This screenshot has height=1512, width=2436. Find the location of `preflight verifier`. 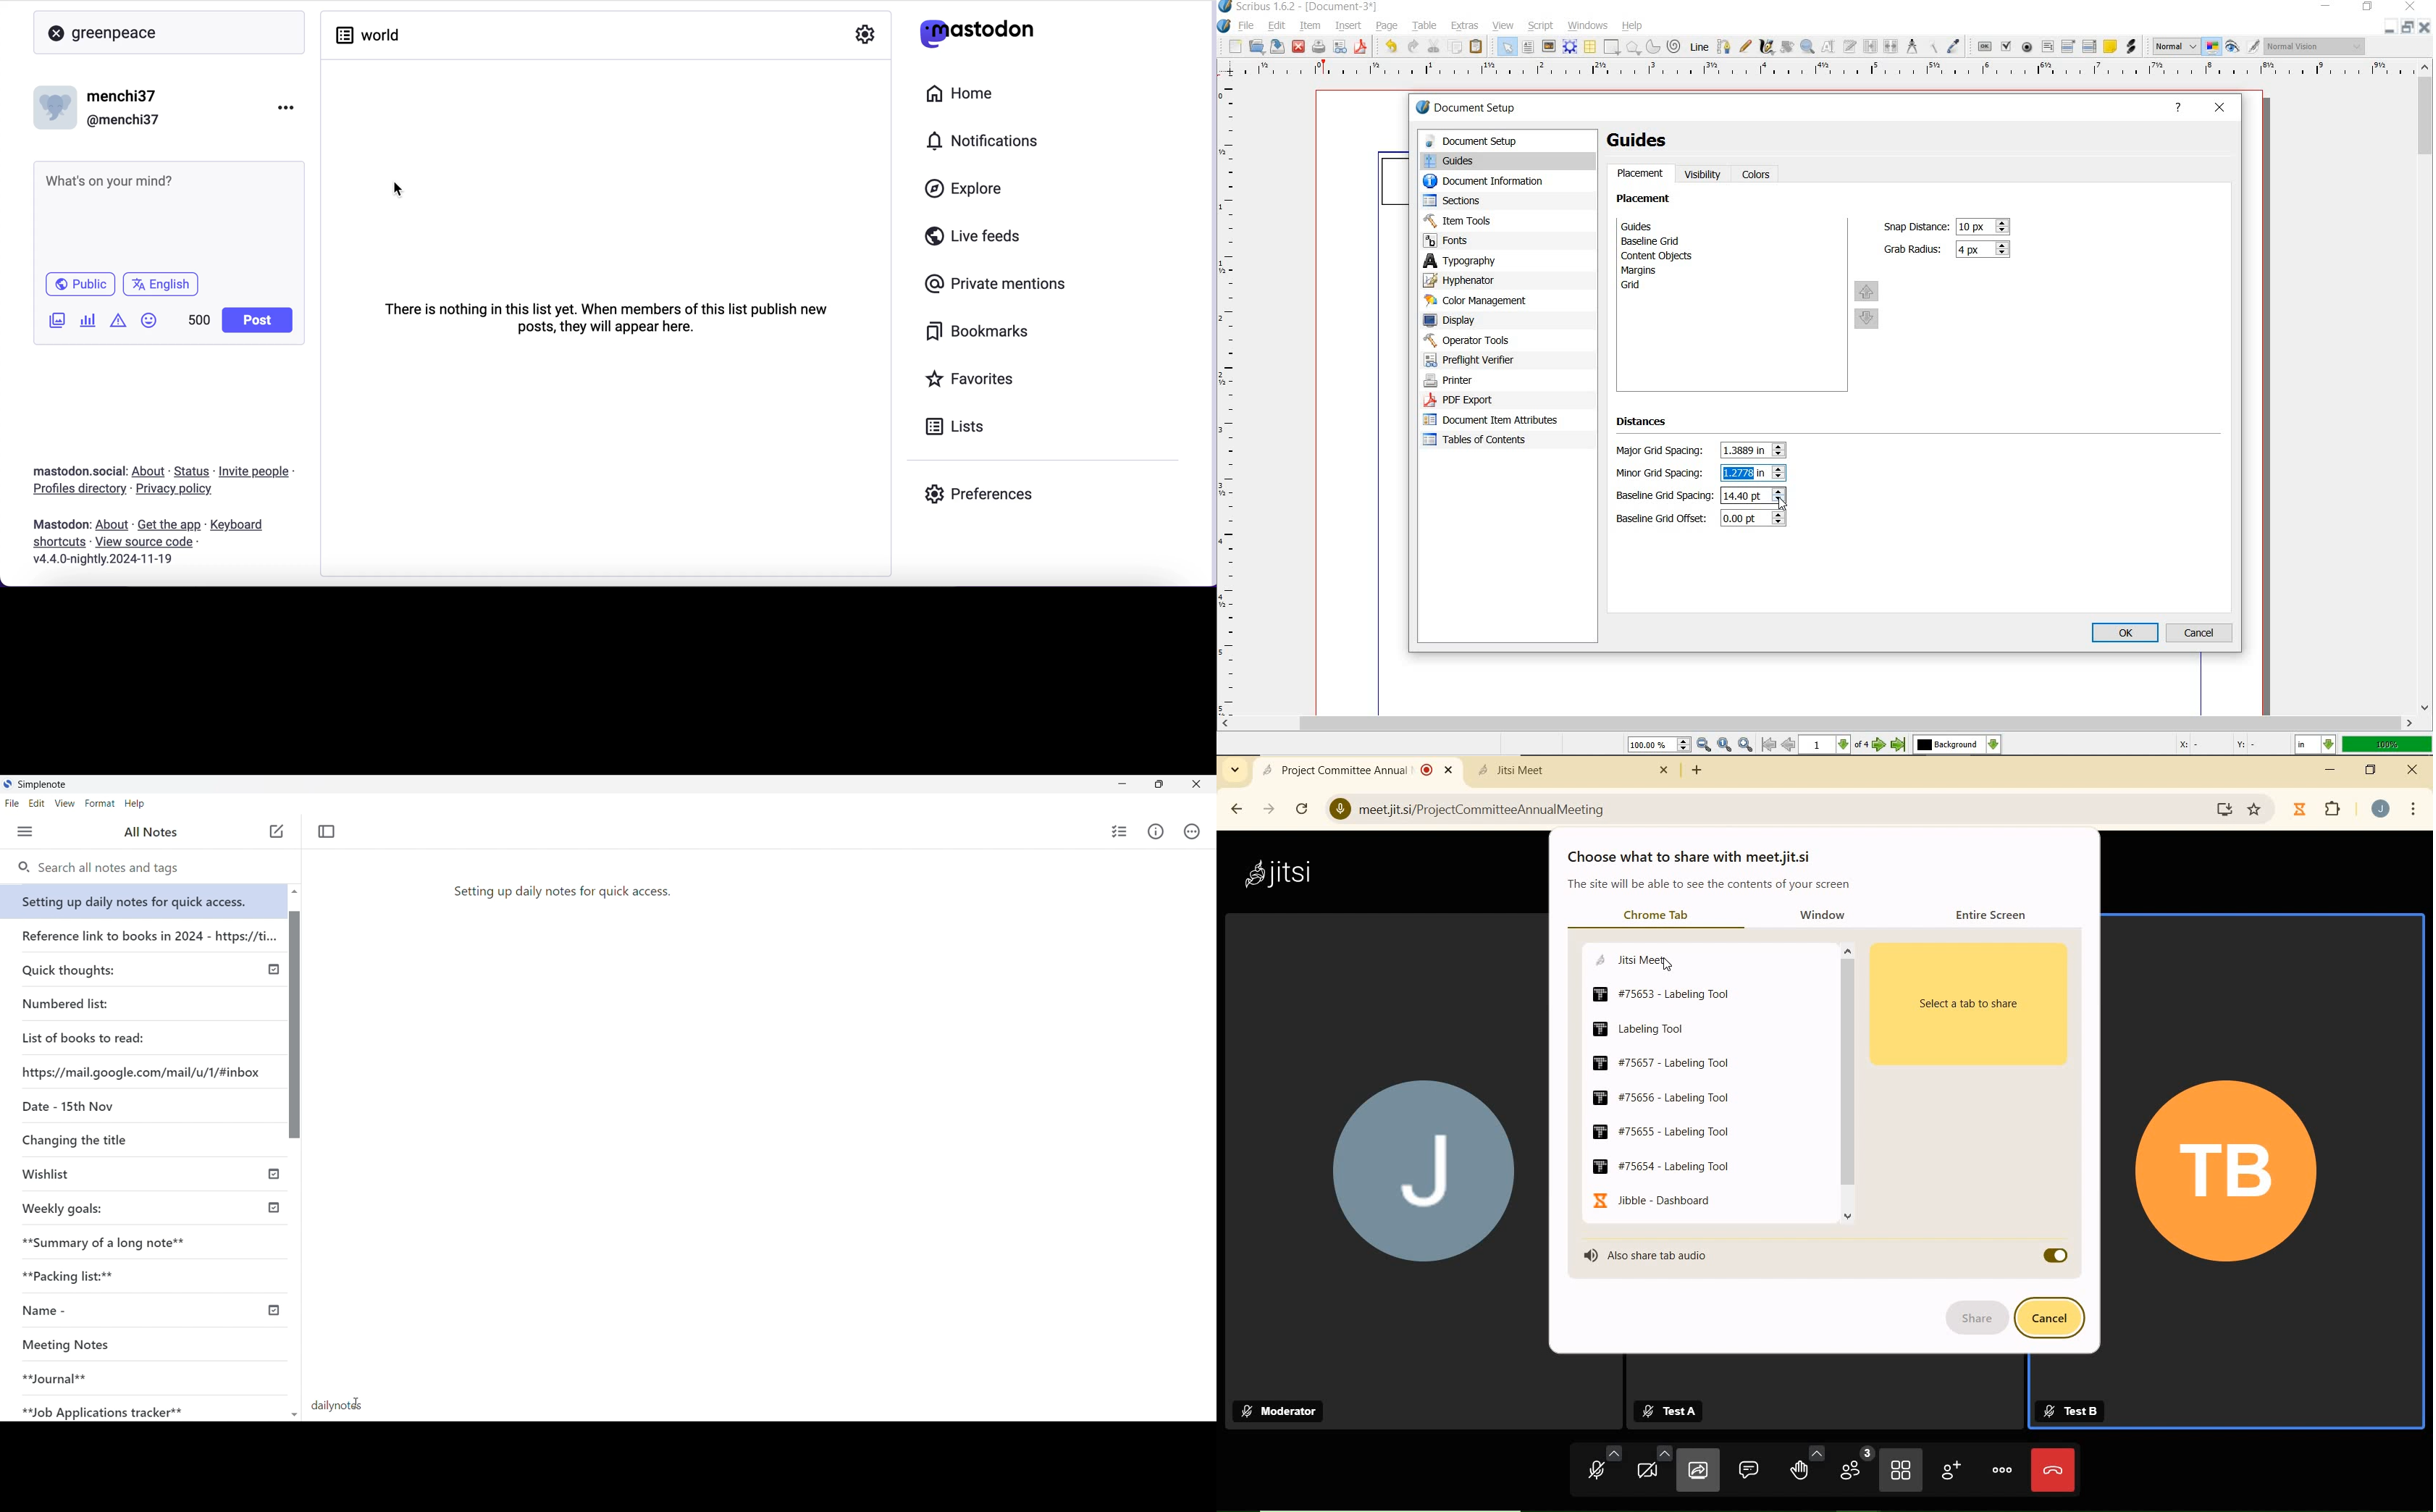

preflight verifier is located at coordinates (1340, 48).